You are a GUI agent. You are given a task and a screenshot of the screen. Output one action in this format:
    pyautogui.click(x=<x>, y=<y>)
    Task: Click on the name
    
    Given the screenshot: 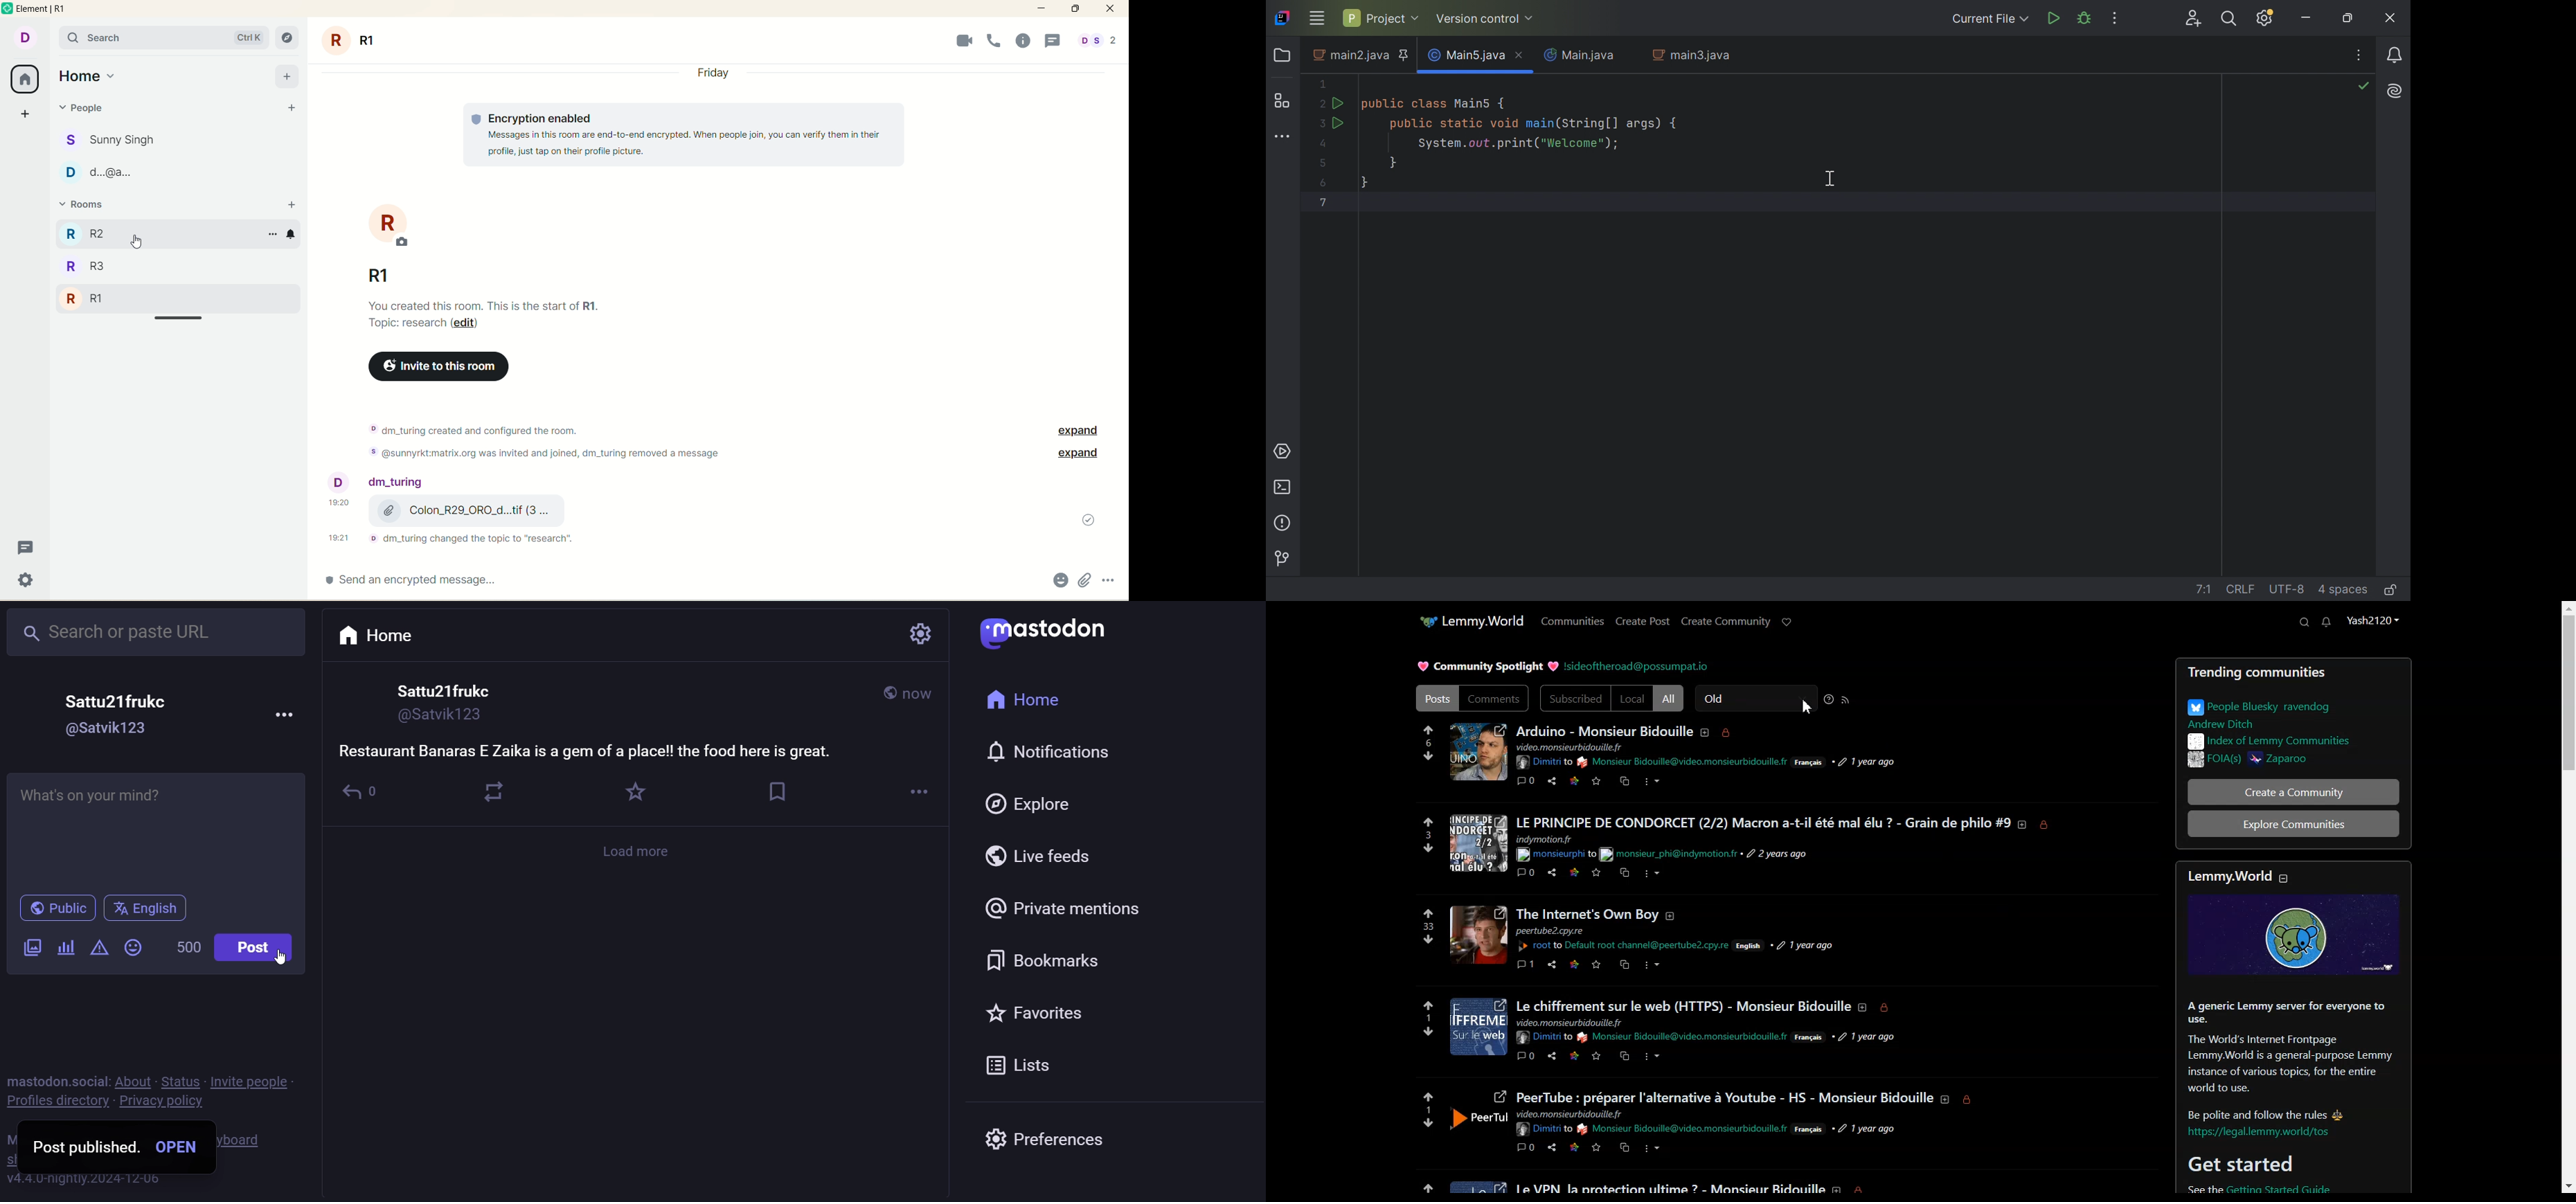 What is the action you would take?
    pyautogui.click(x=116, y=701)
    